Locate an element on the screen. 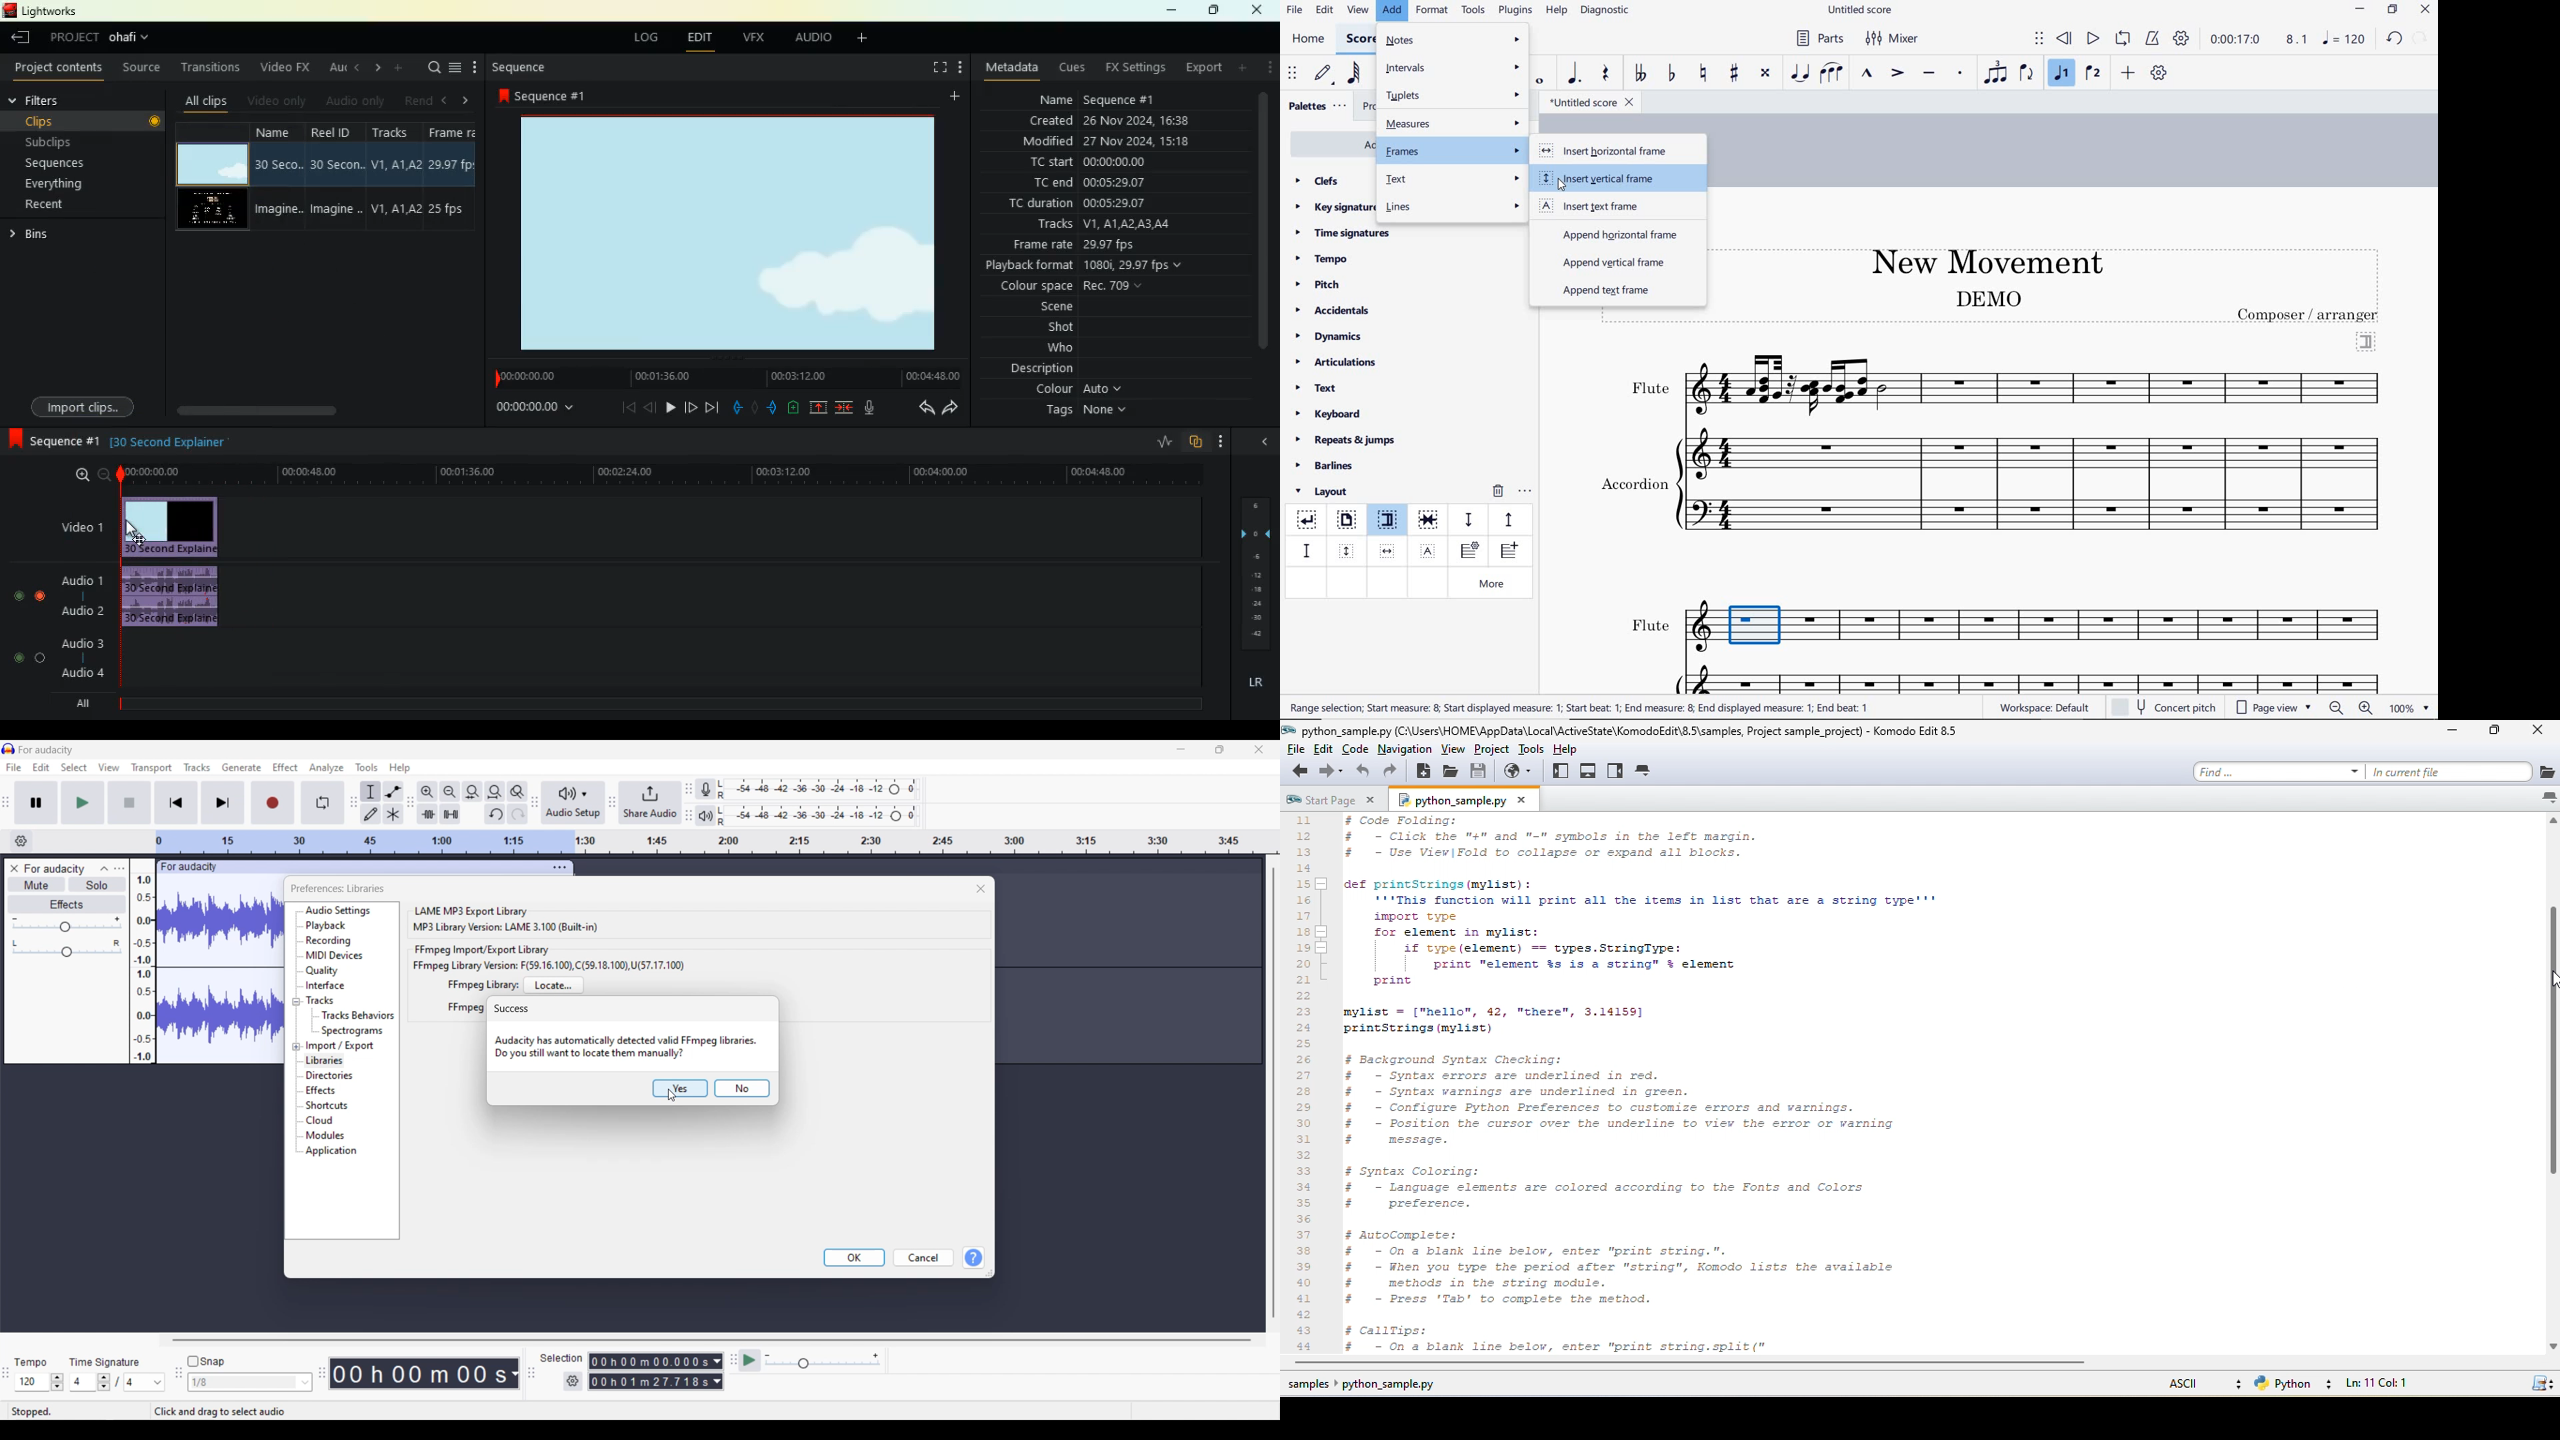 Image resolution: width=2576 pixels, height=1456 pixels. sequences is located at coordinates (63, 164).